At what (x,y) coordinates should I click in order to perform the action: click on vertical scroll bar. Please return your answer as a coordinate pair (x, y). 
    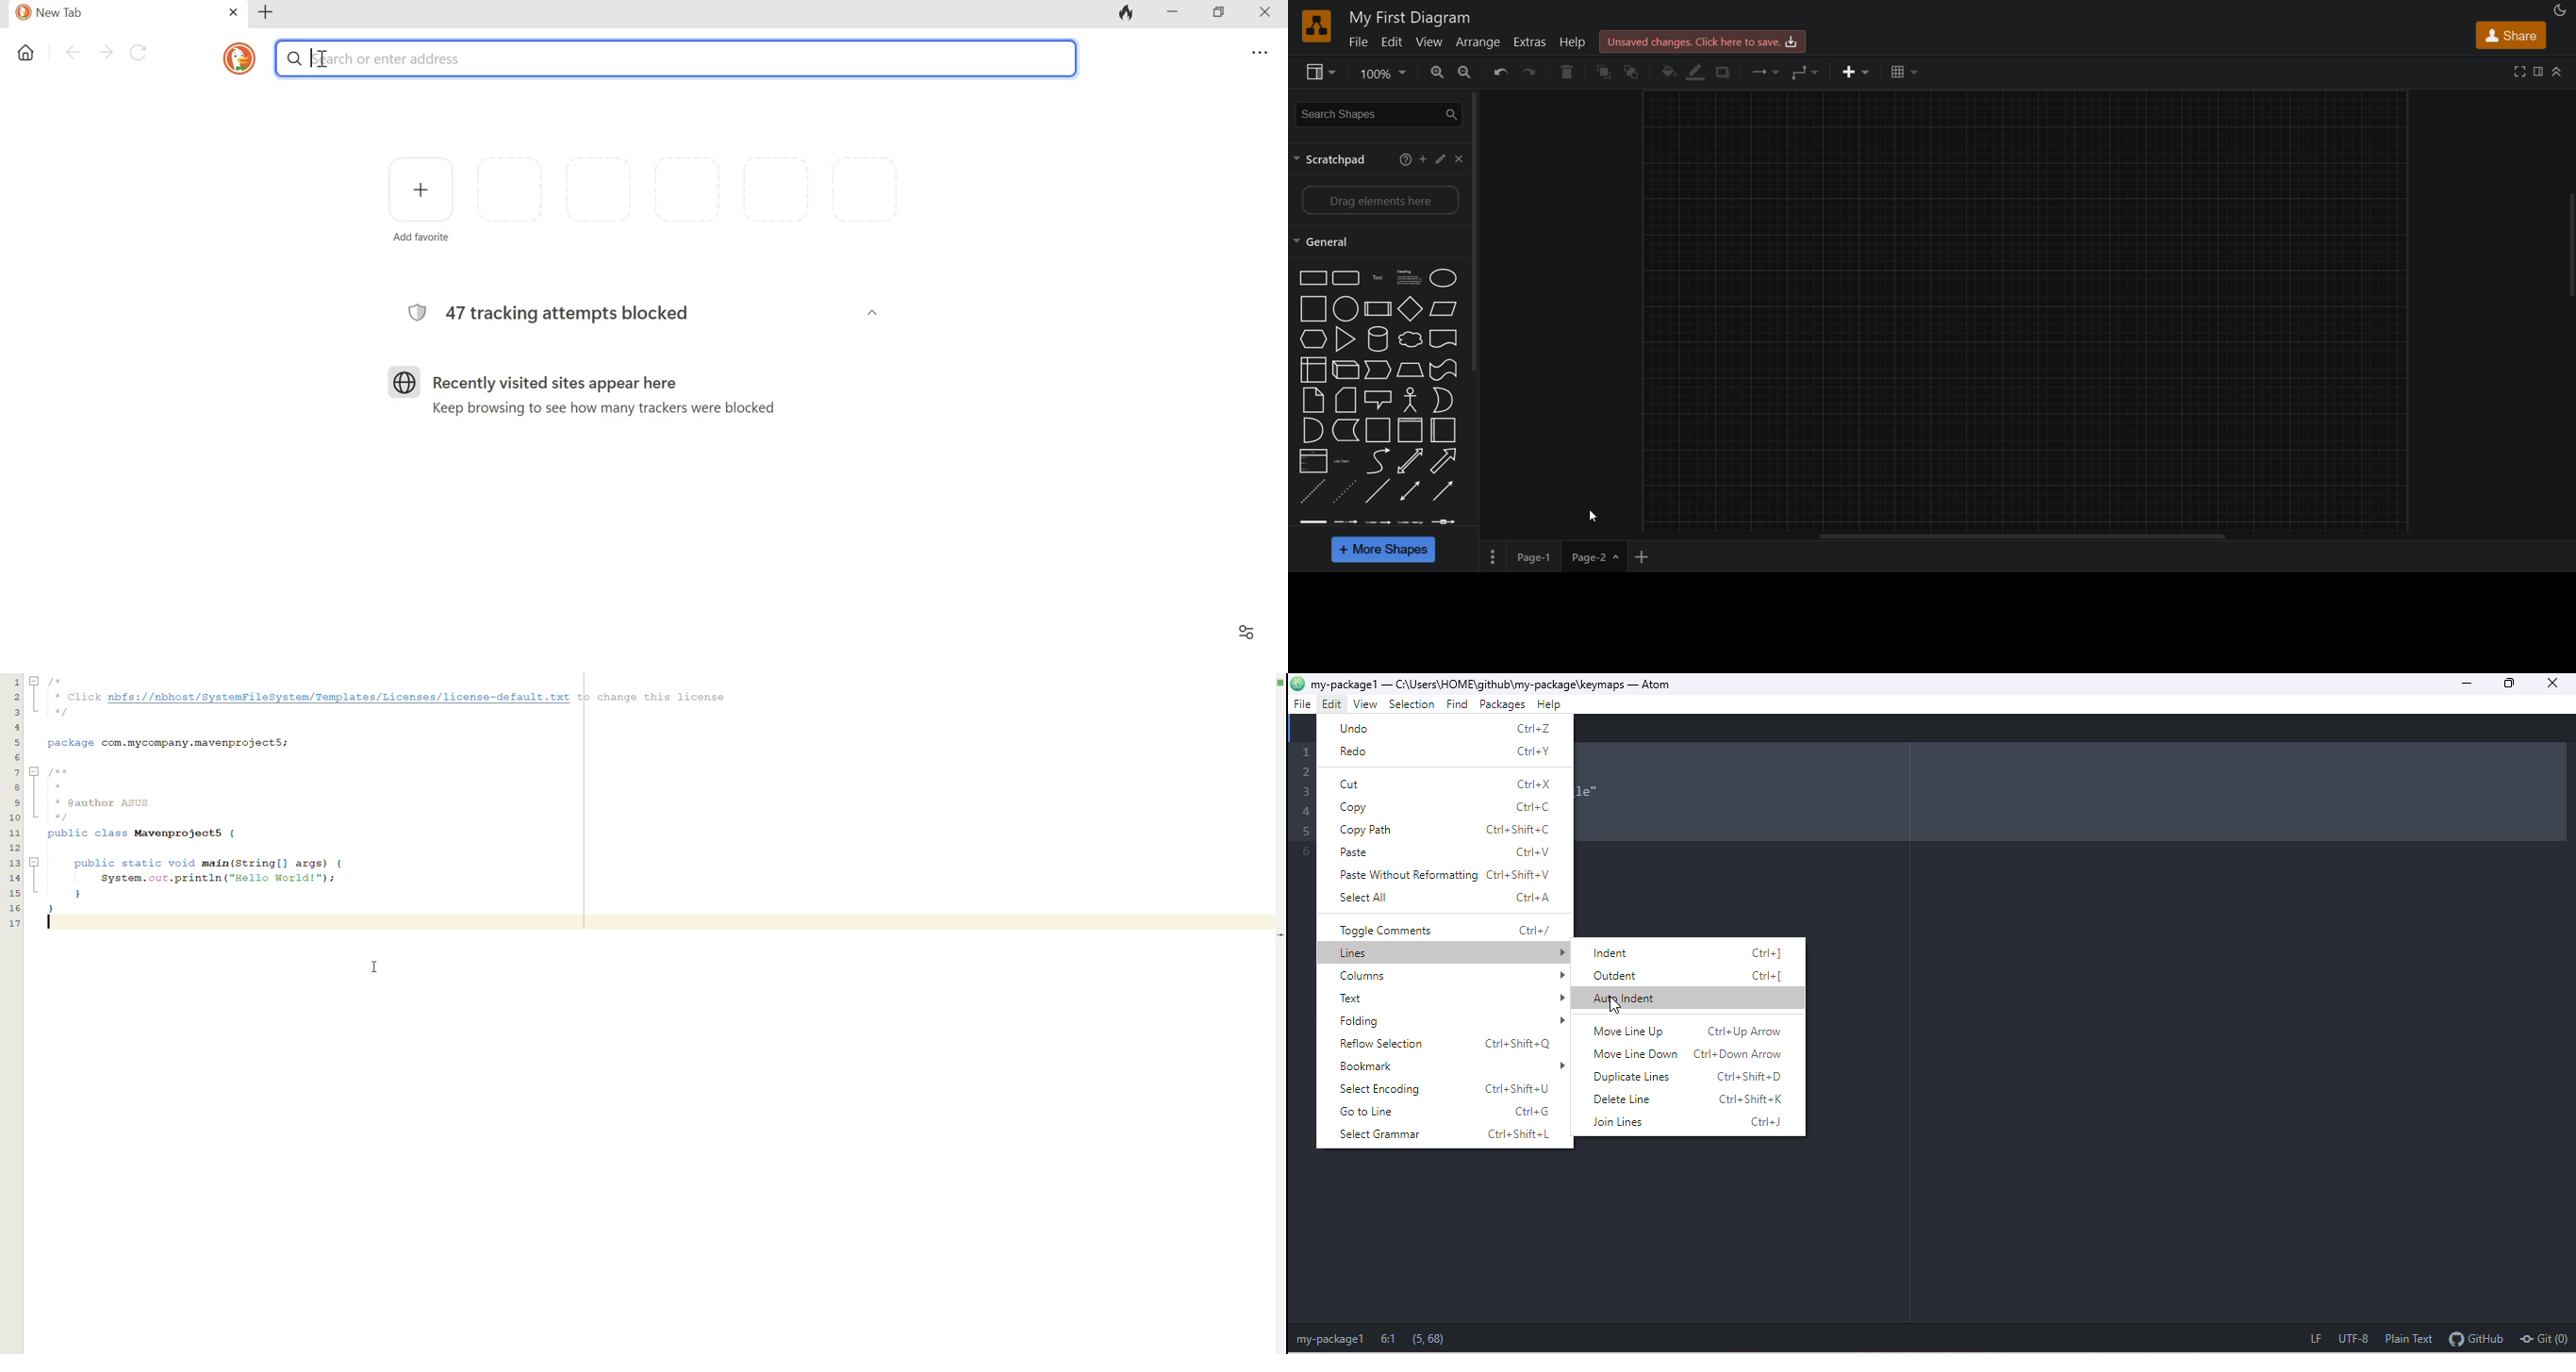
    Looking at the image, I should click on (1477, 234).